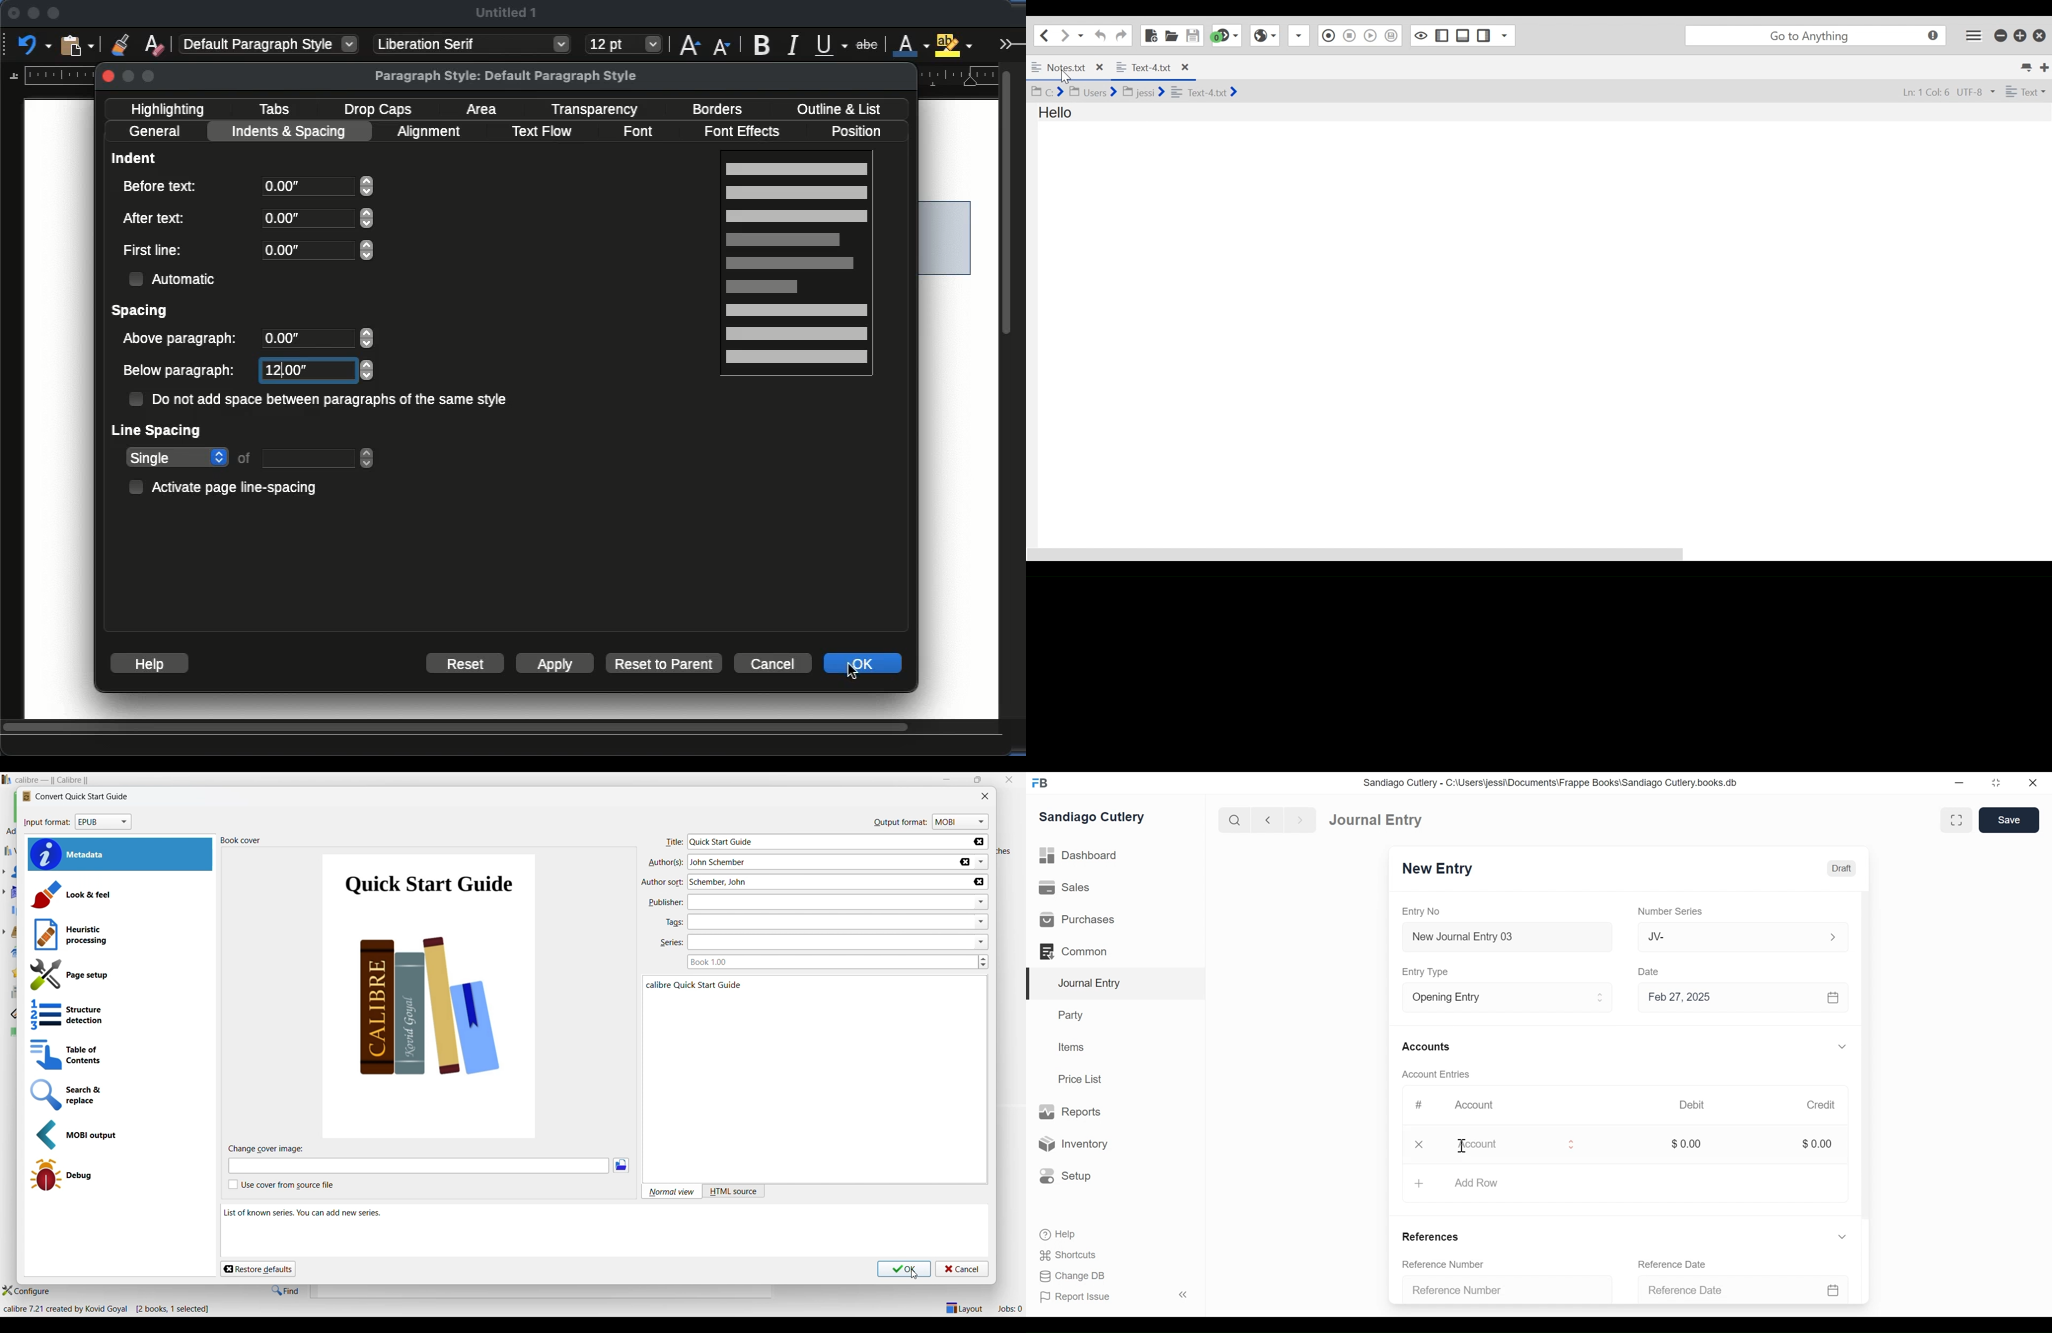 The width and height of the screenshot is (2072, 1344). What do you see at coordinates (748, 132) in the screenshot?
I see `font effects` at bounding box center [748, 132].